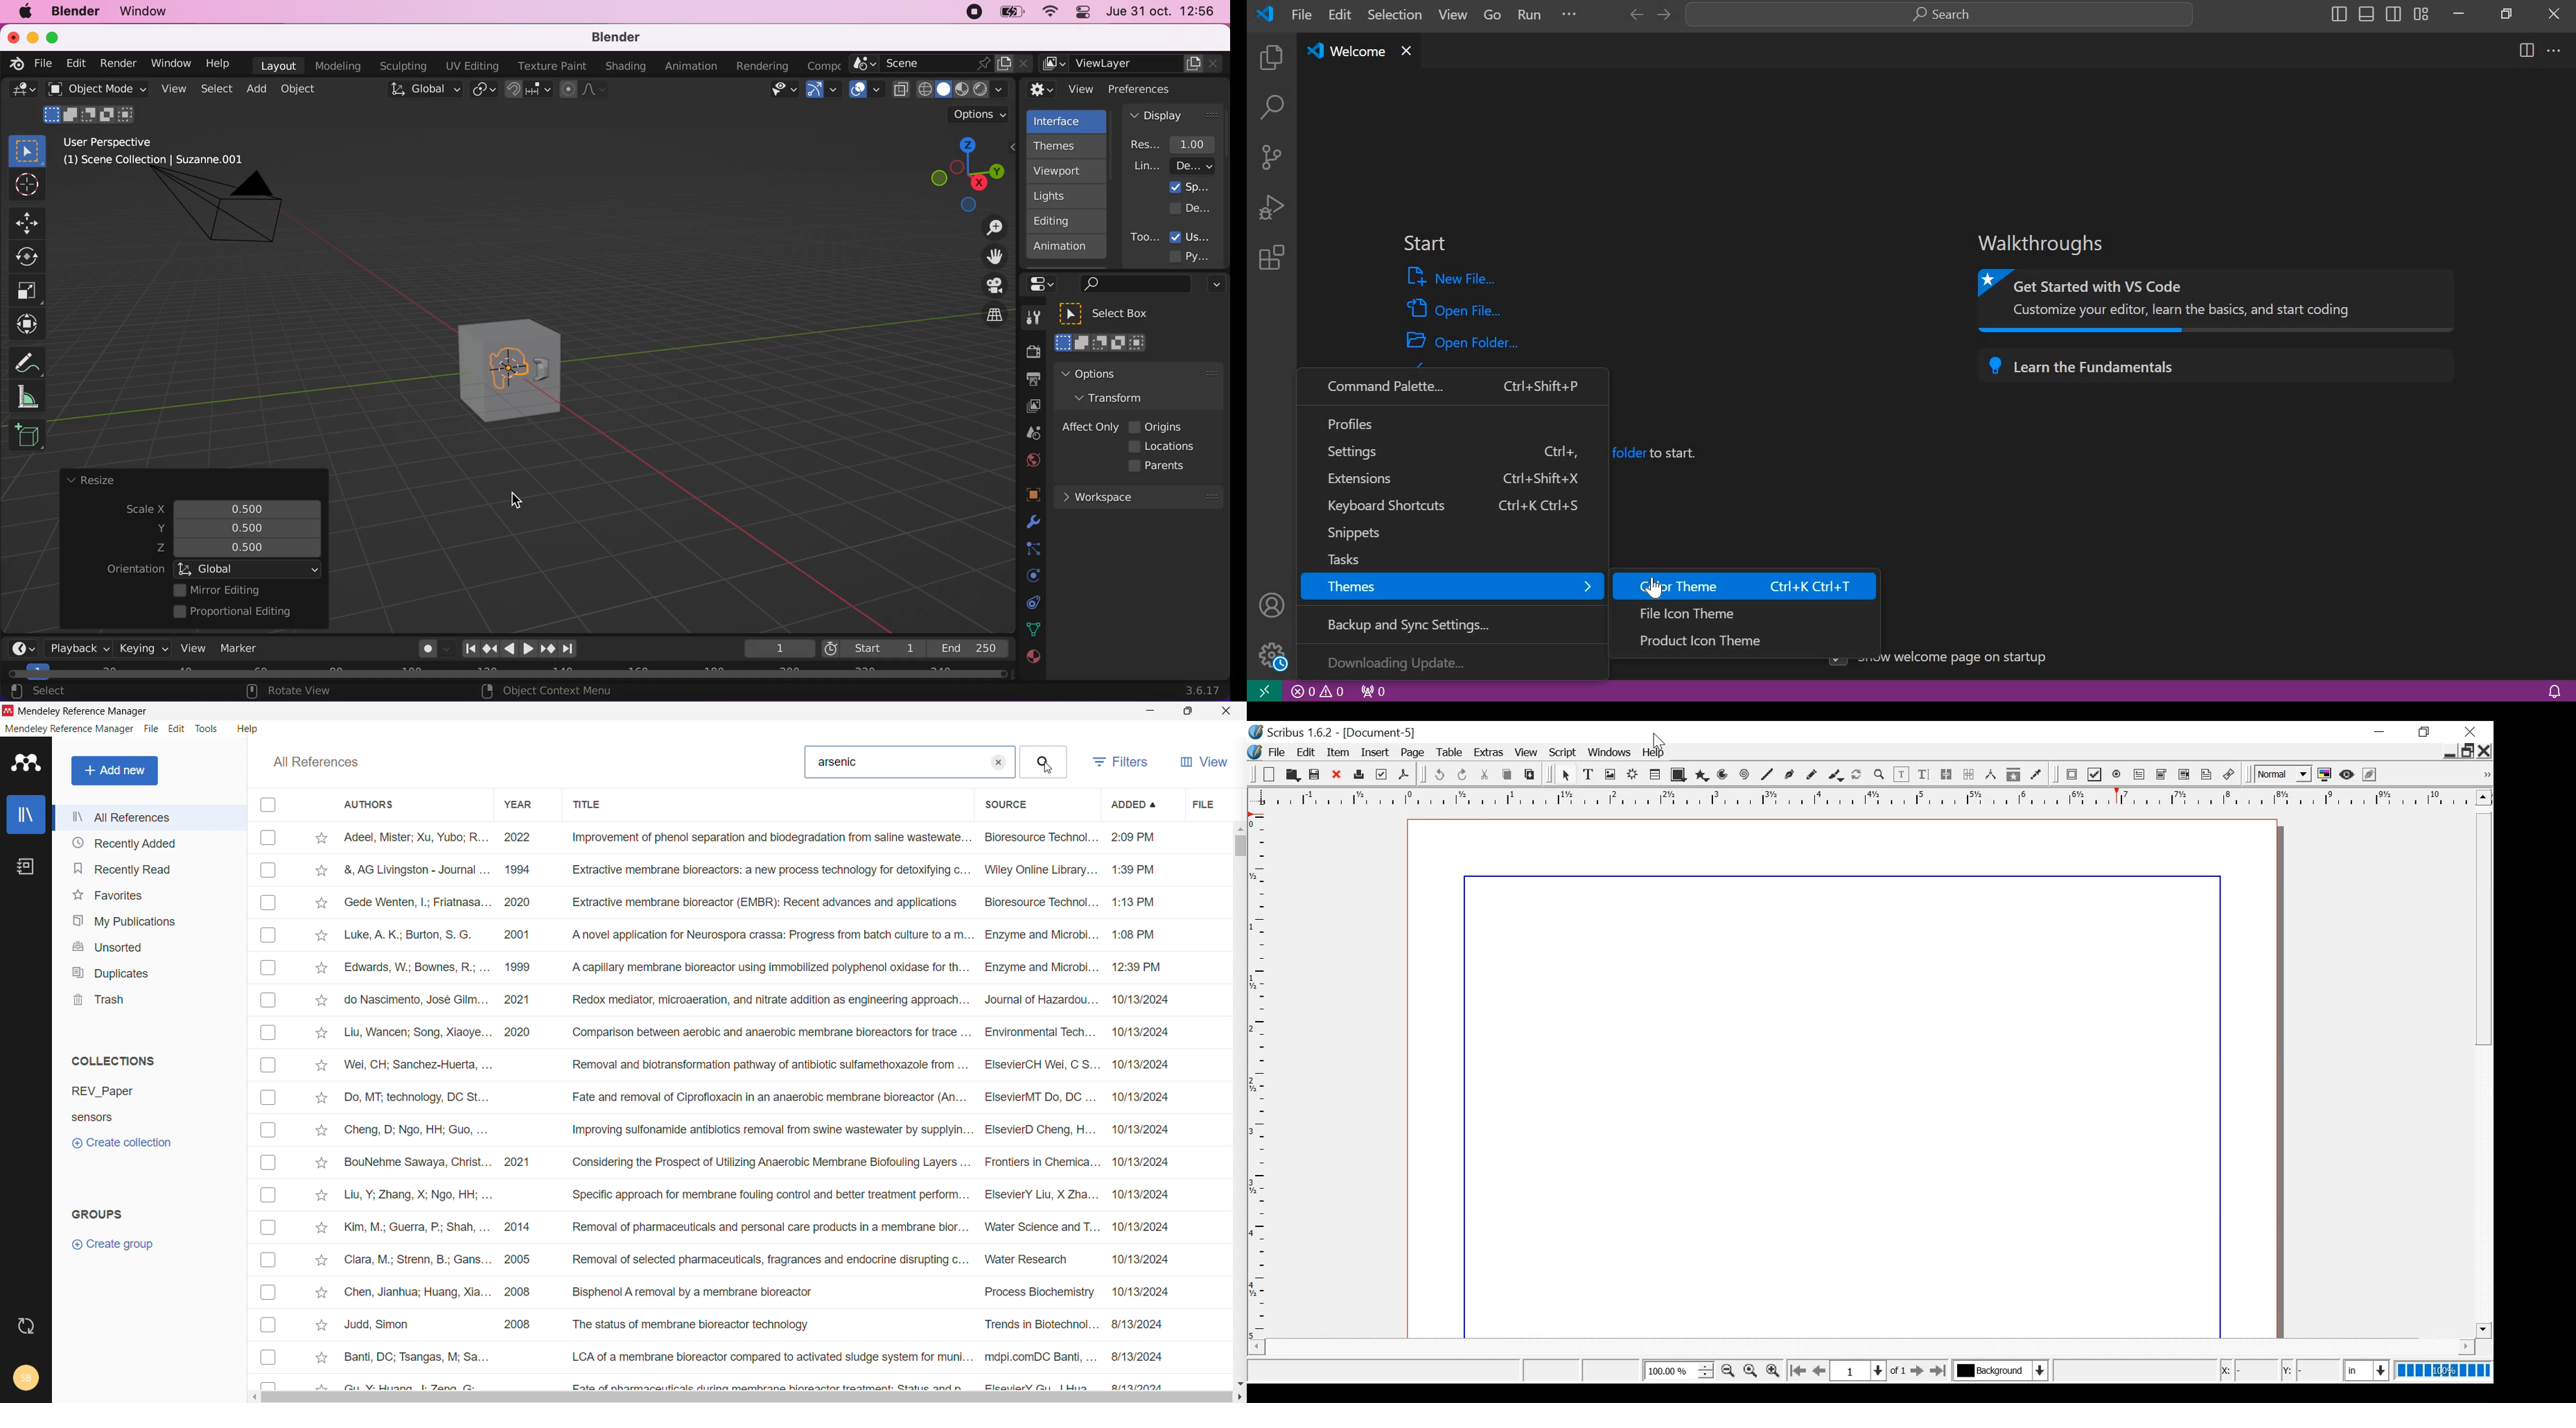  I want to click on Cursor, so click(1051, 771).